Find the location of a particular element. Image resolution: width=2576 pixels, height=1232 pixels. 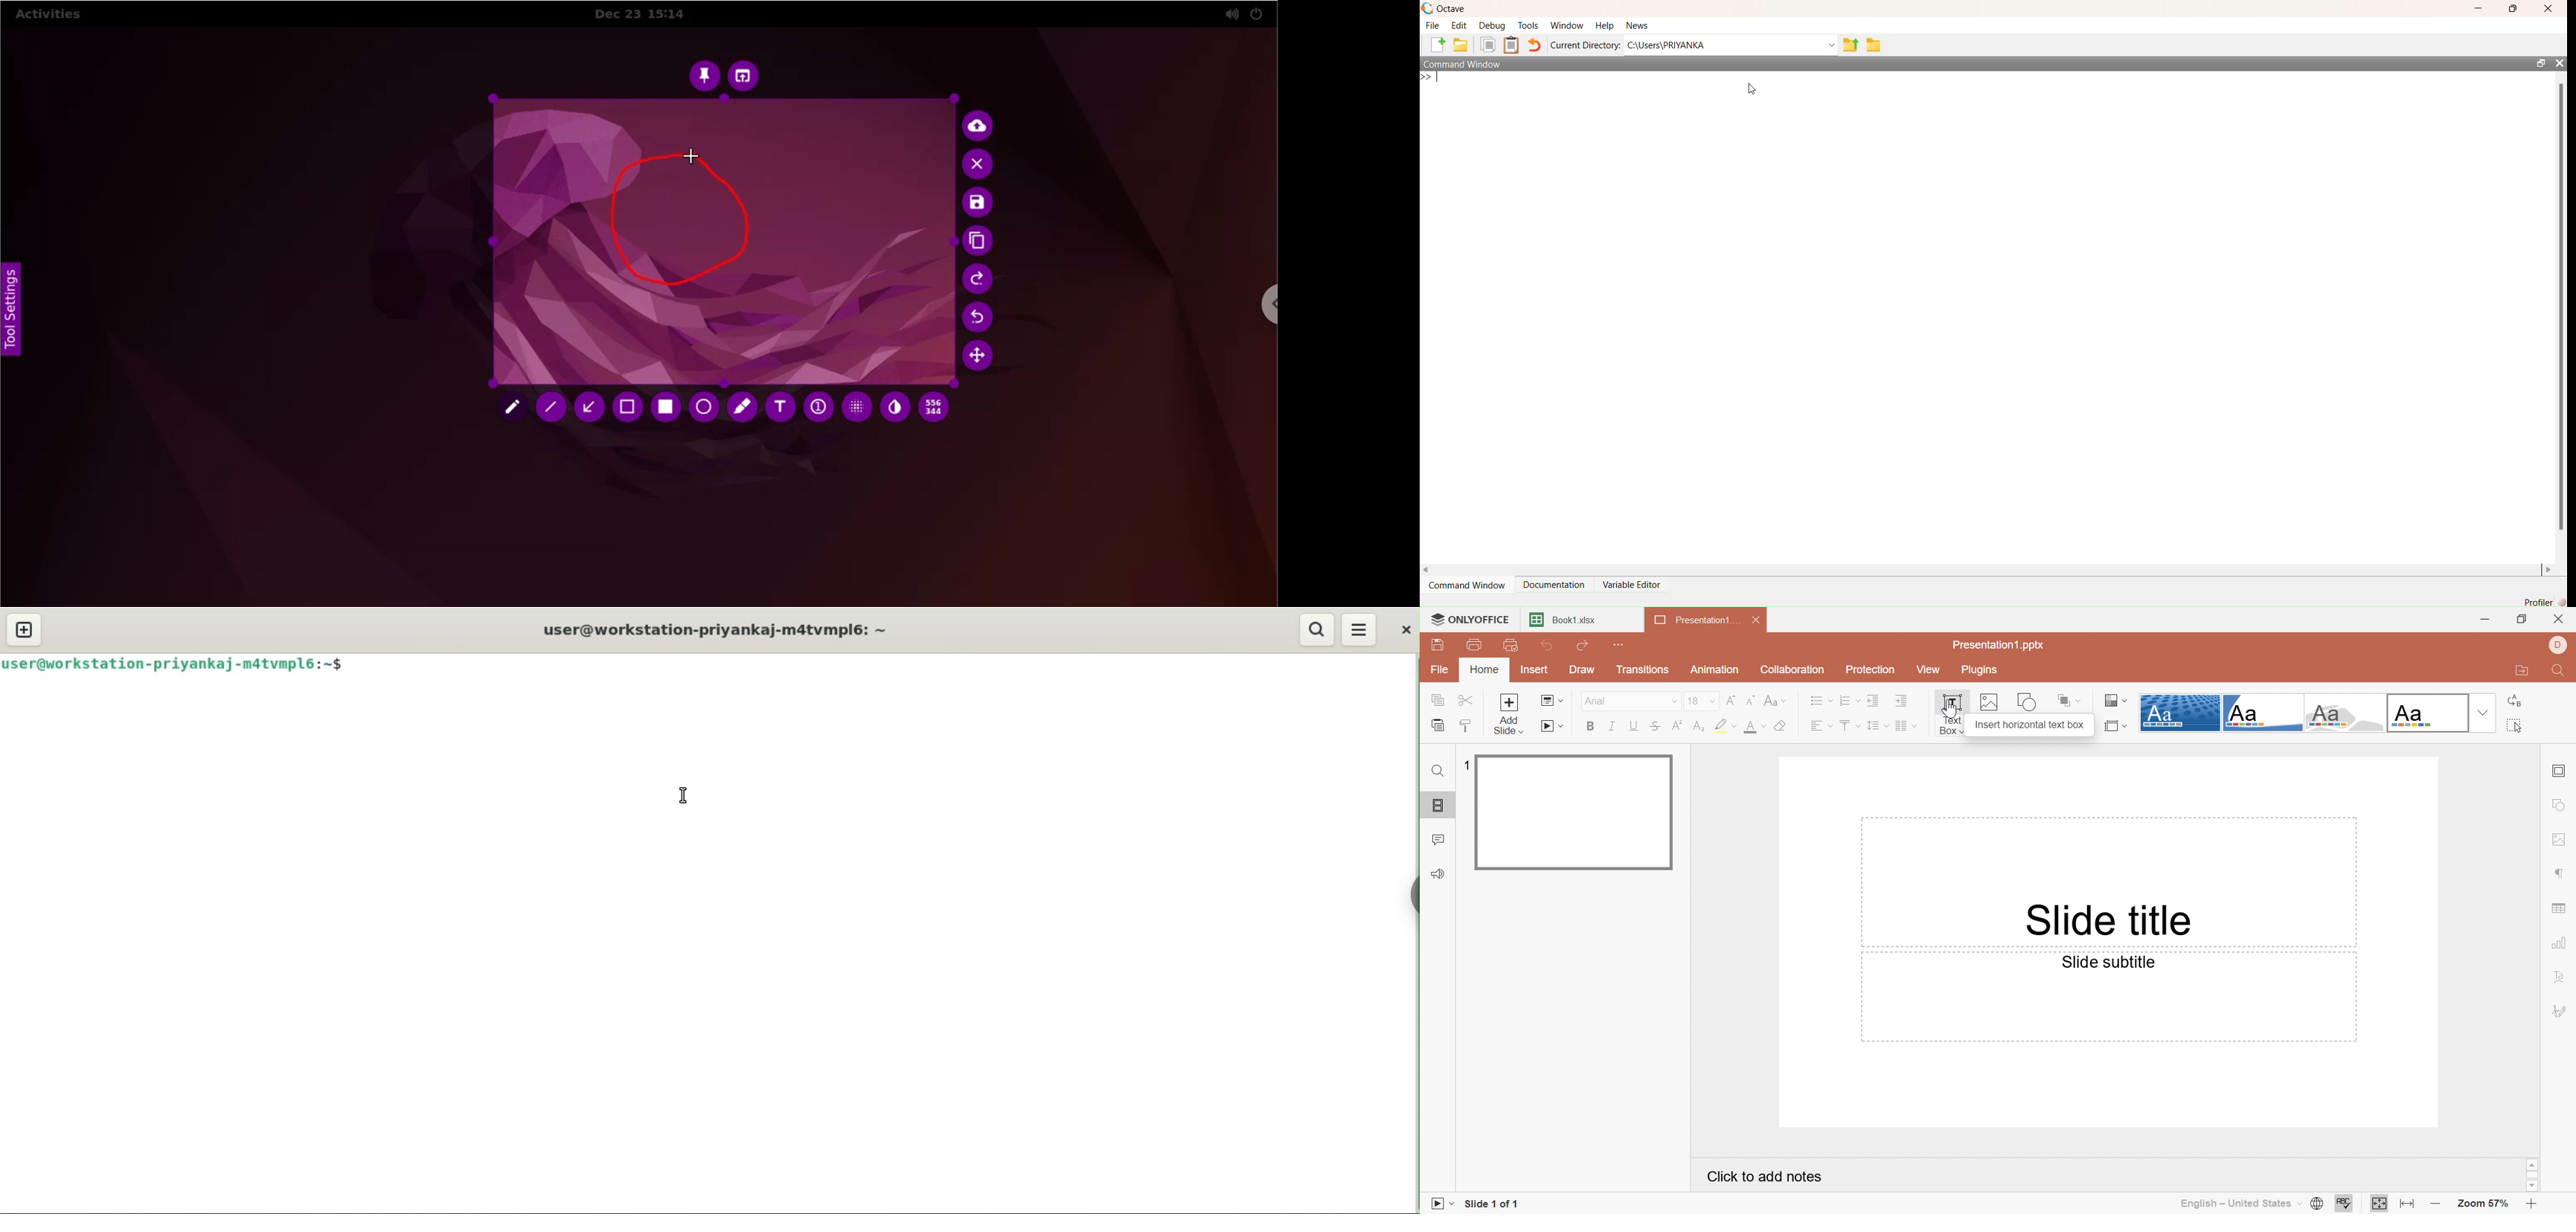

Slides is located at coordinates (1438, 806).